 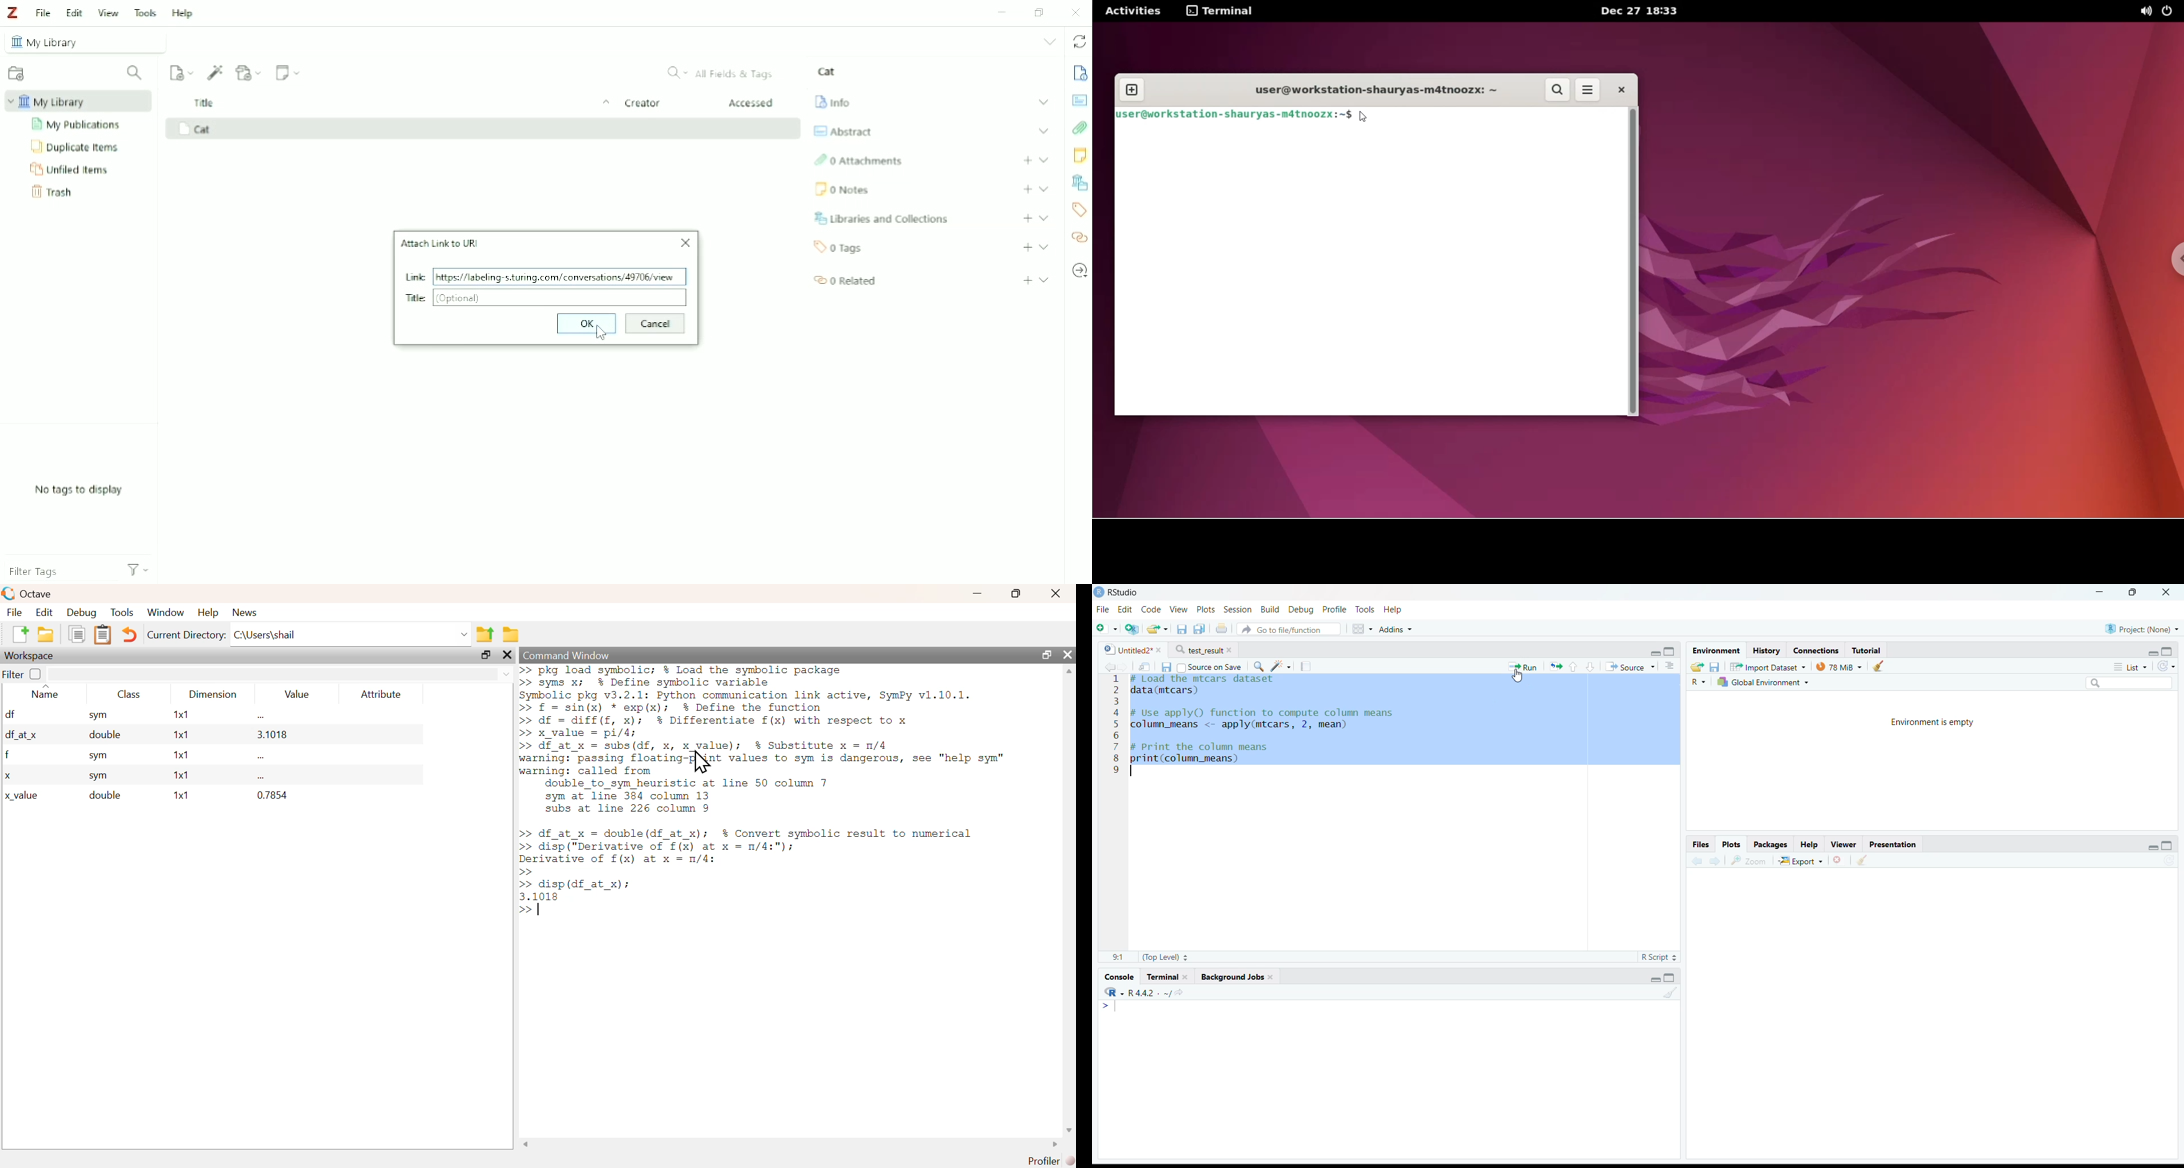 I want to click on Close, so click(x=2163, y=594).